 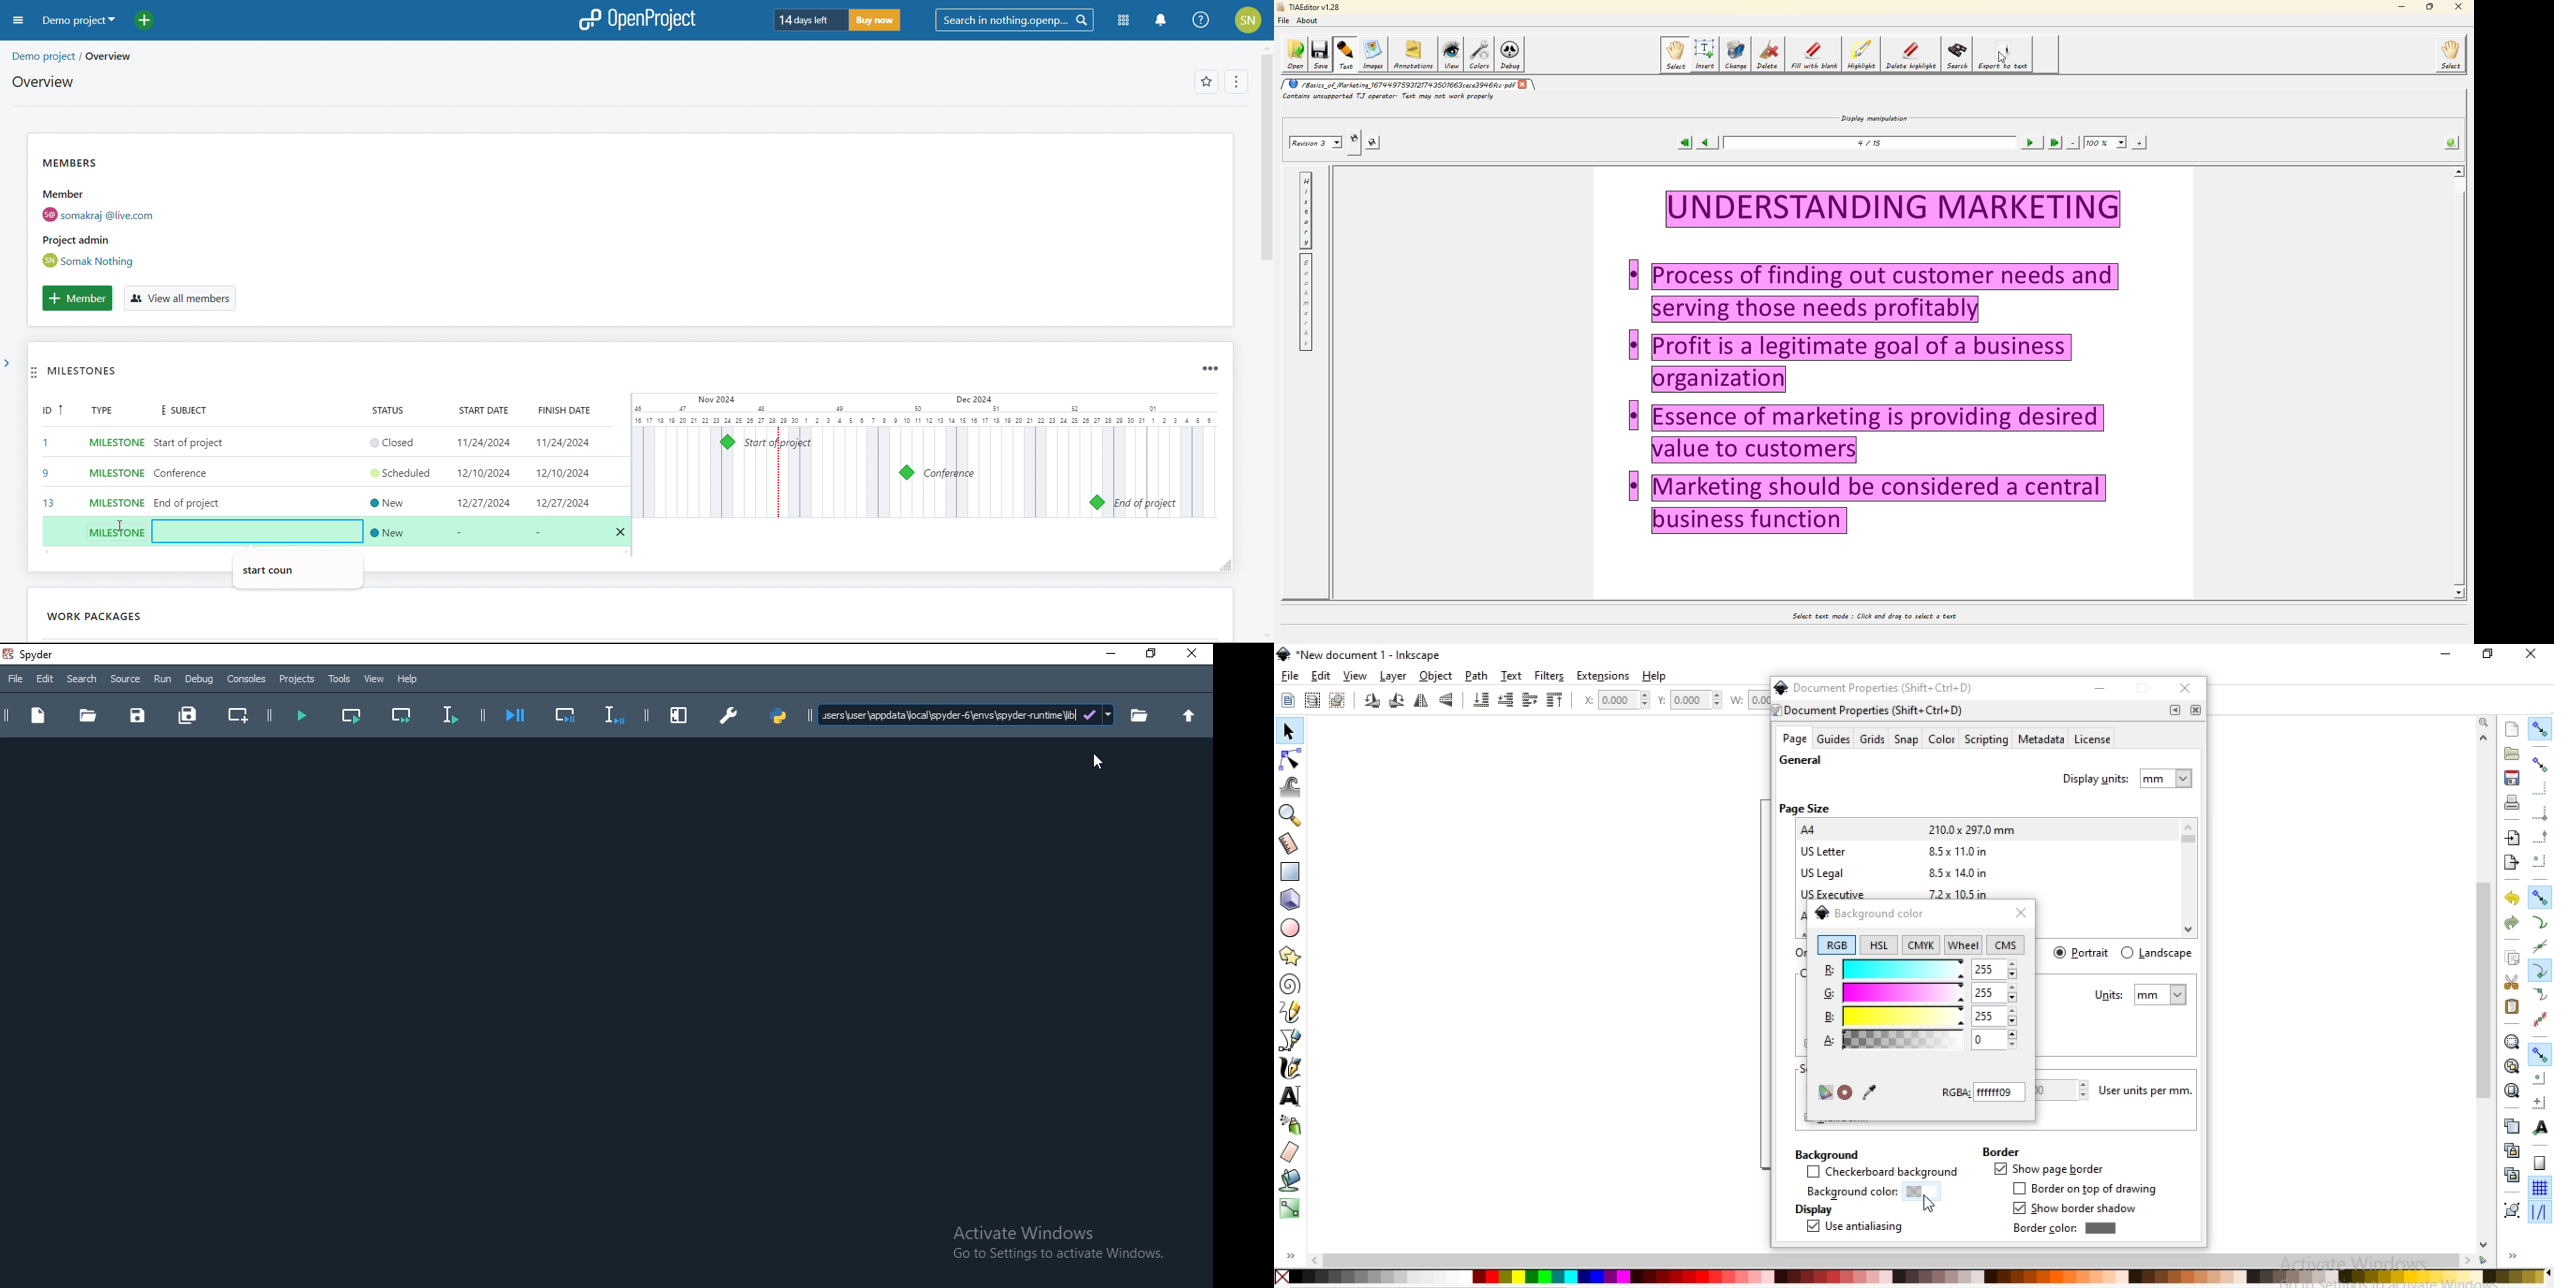 I want to click on snap, so click(x=1907, y=740).